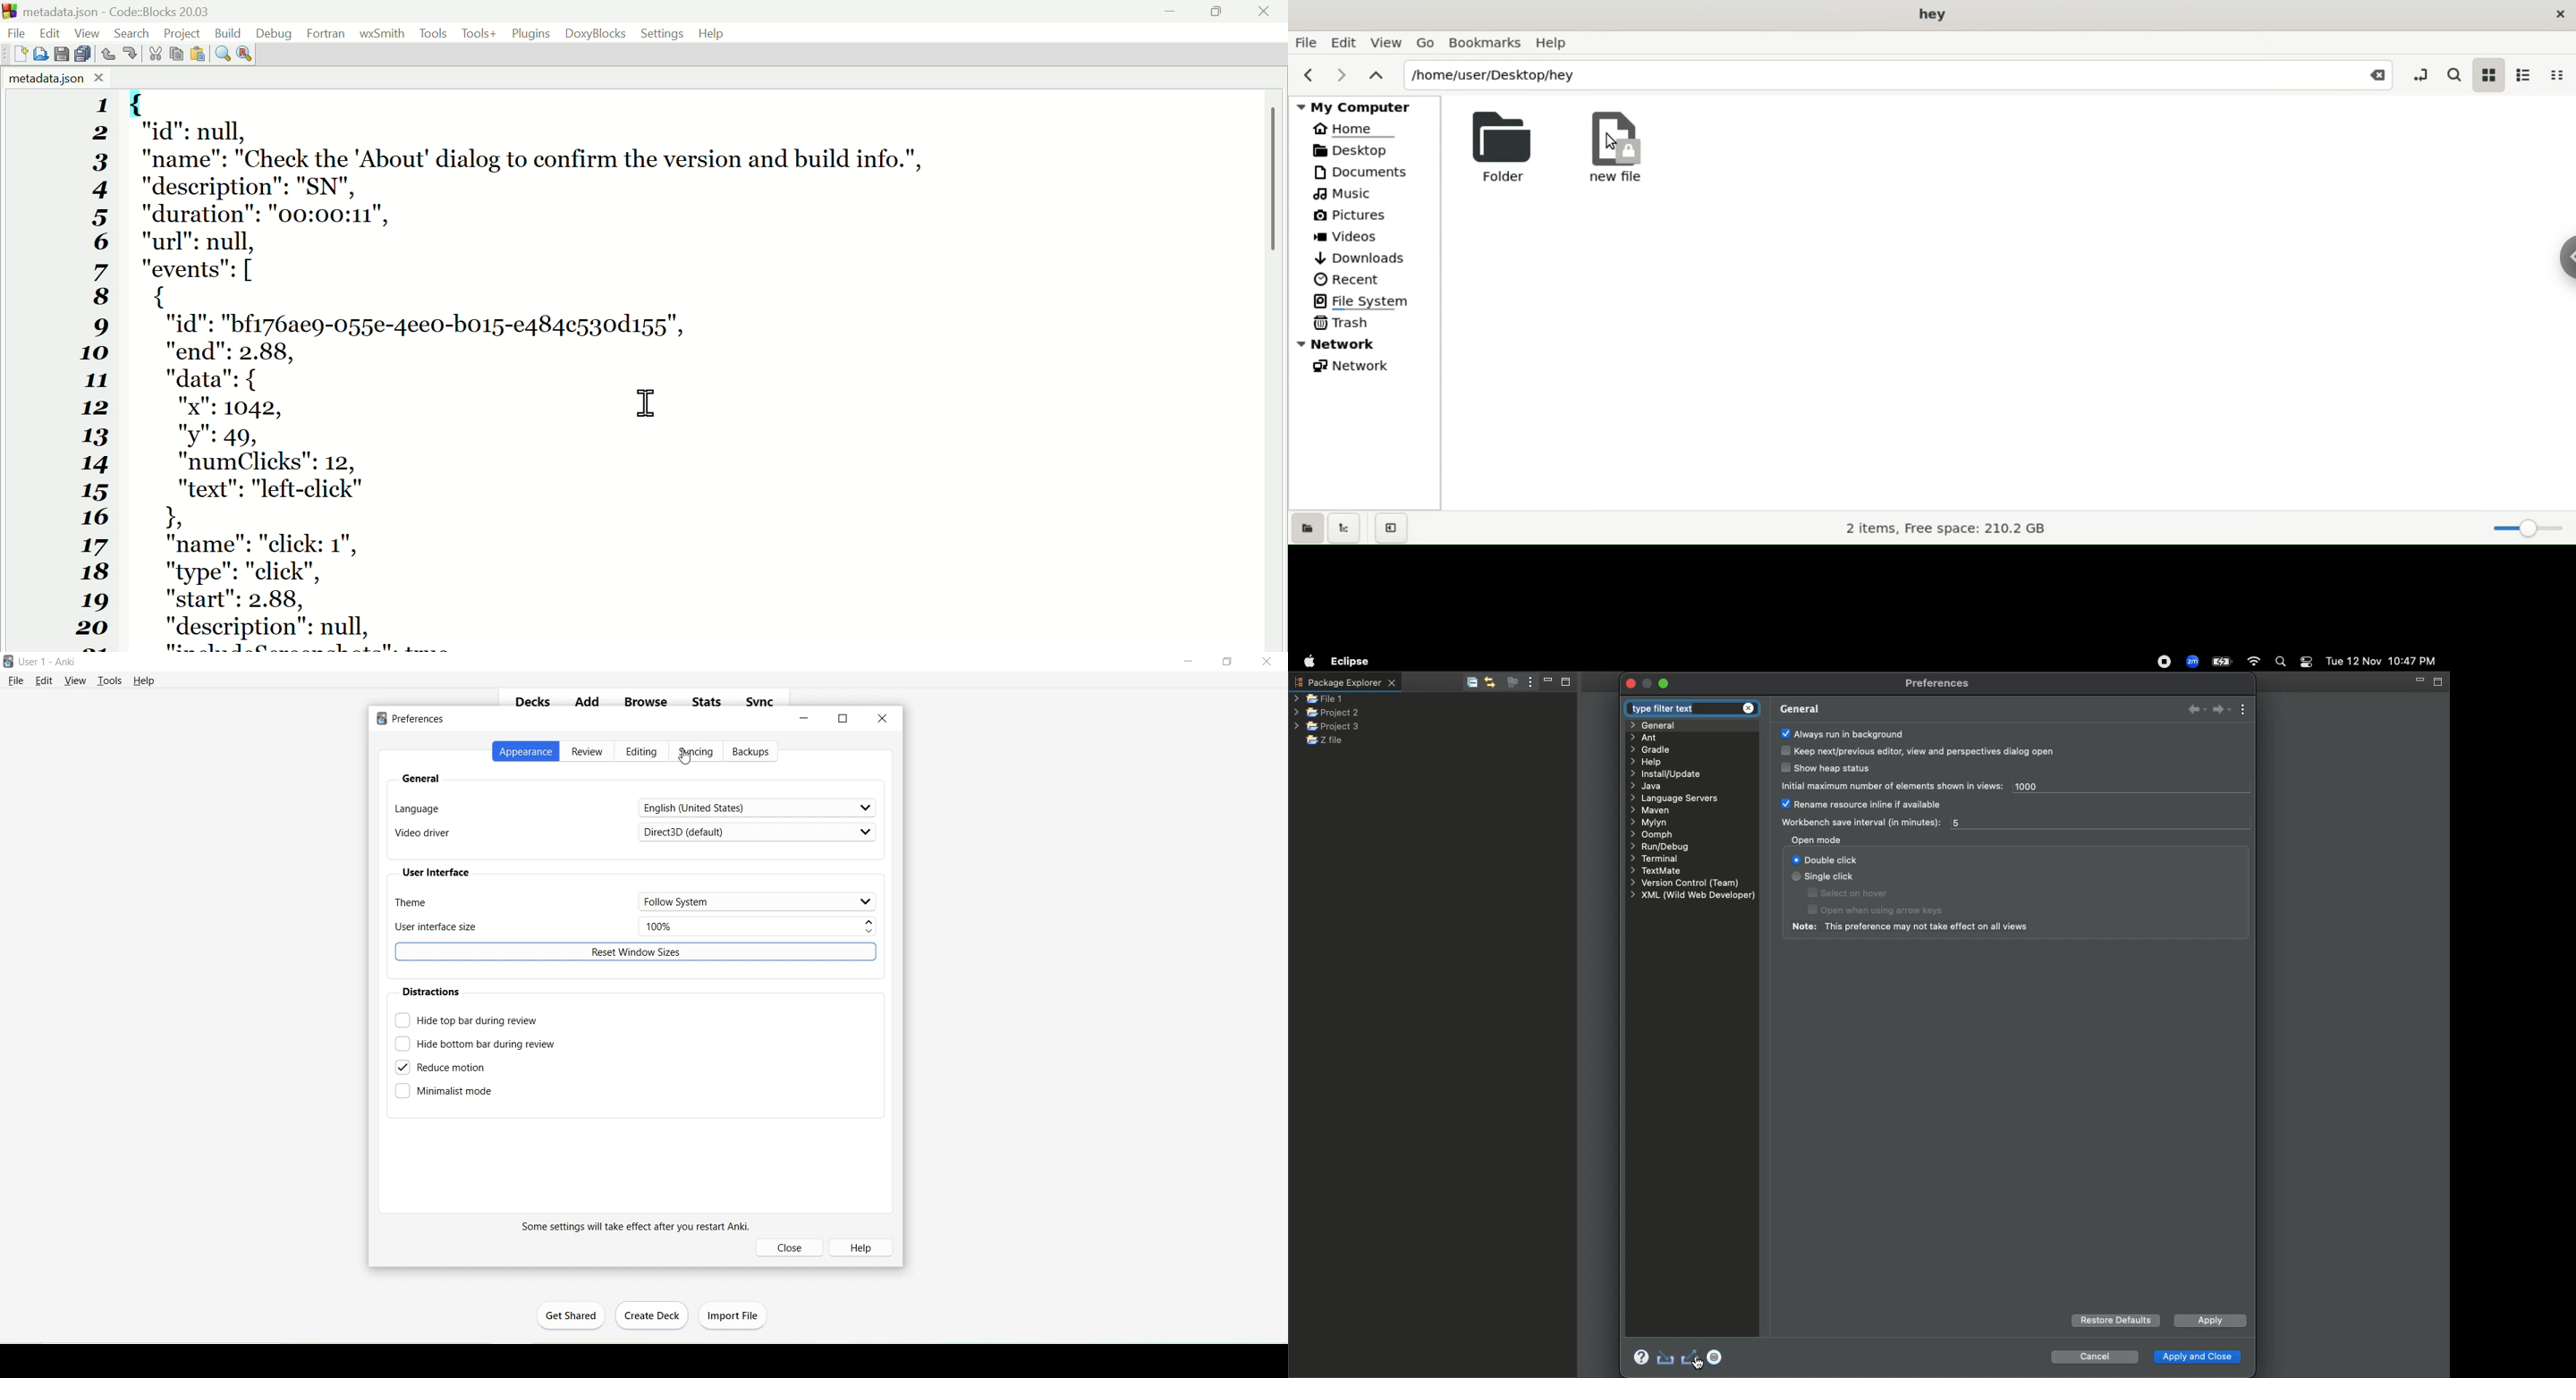 The image size is (2576, 1400). Describe the element at coordinates (15, 56) in the screenshot. I see `New` at that location.